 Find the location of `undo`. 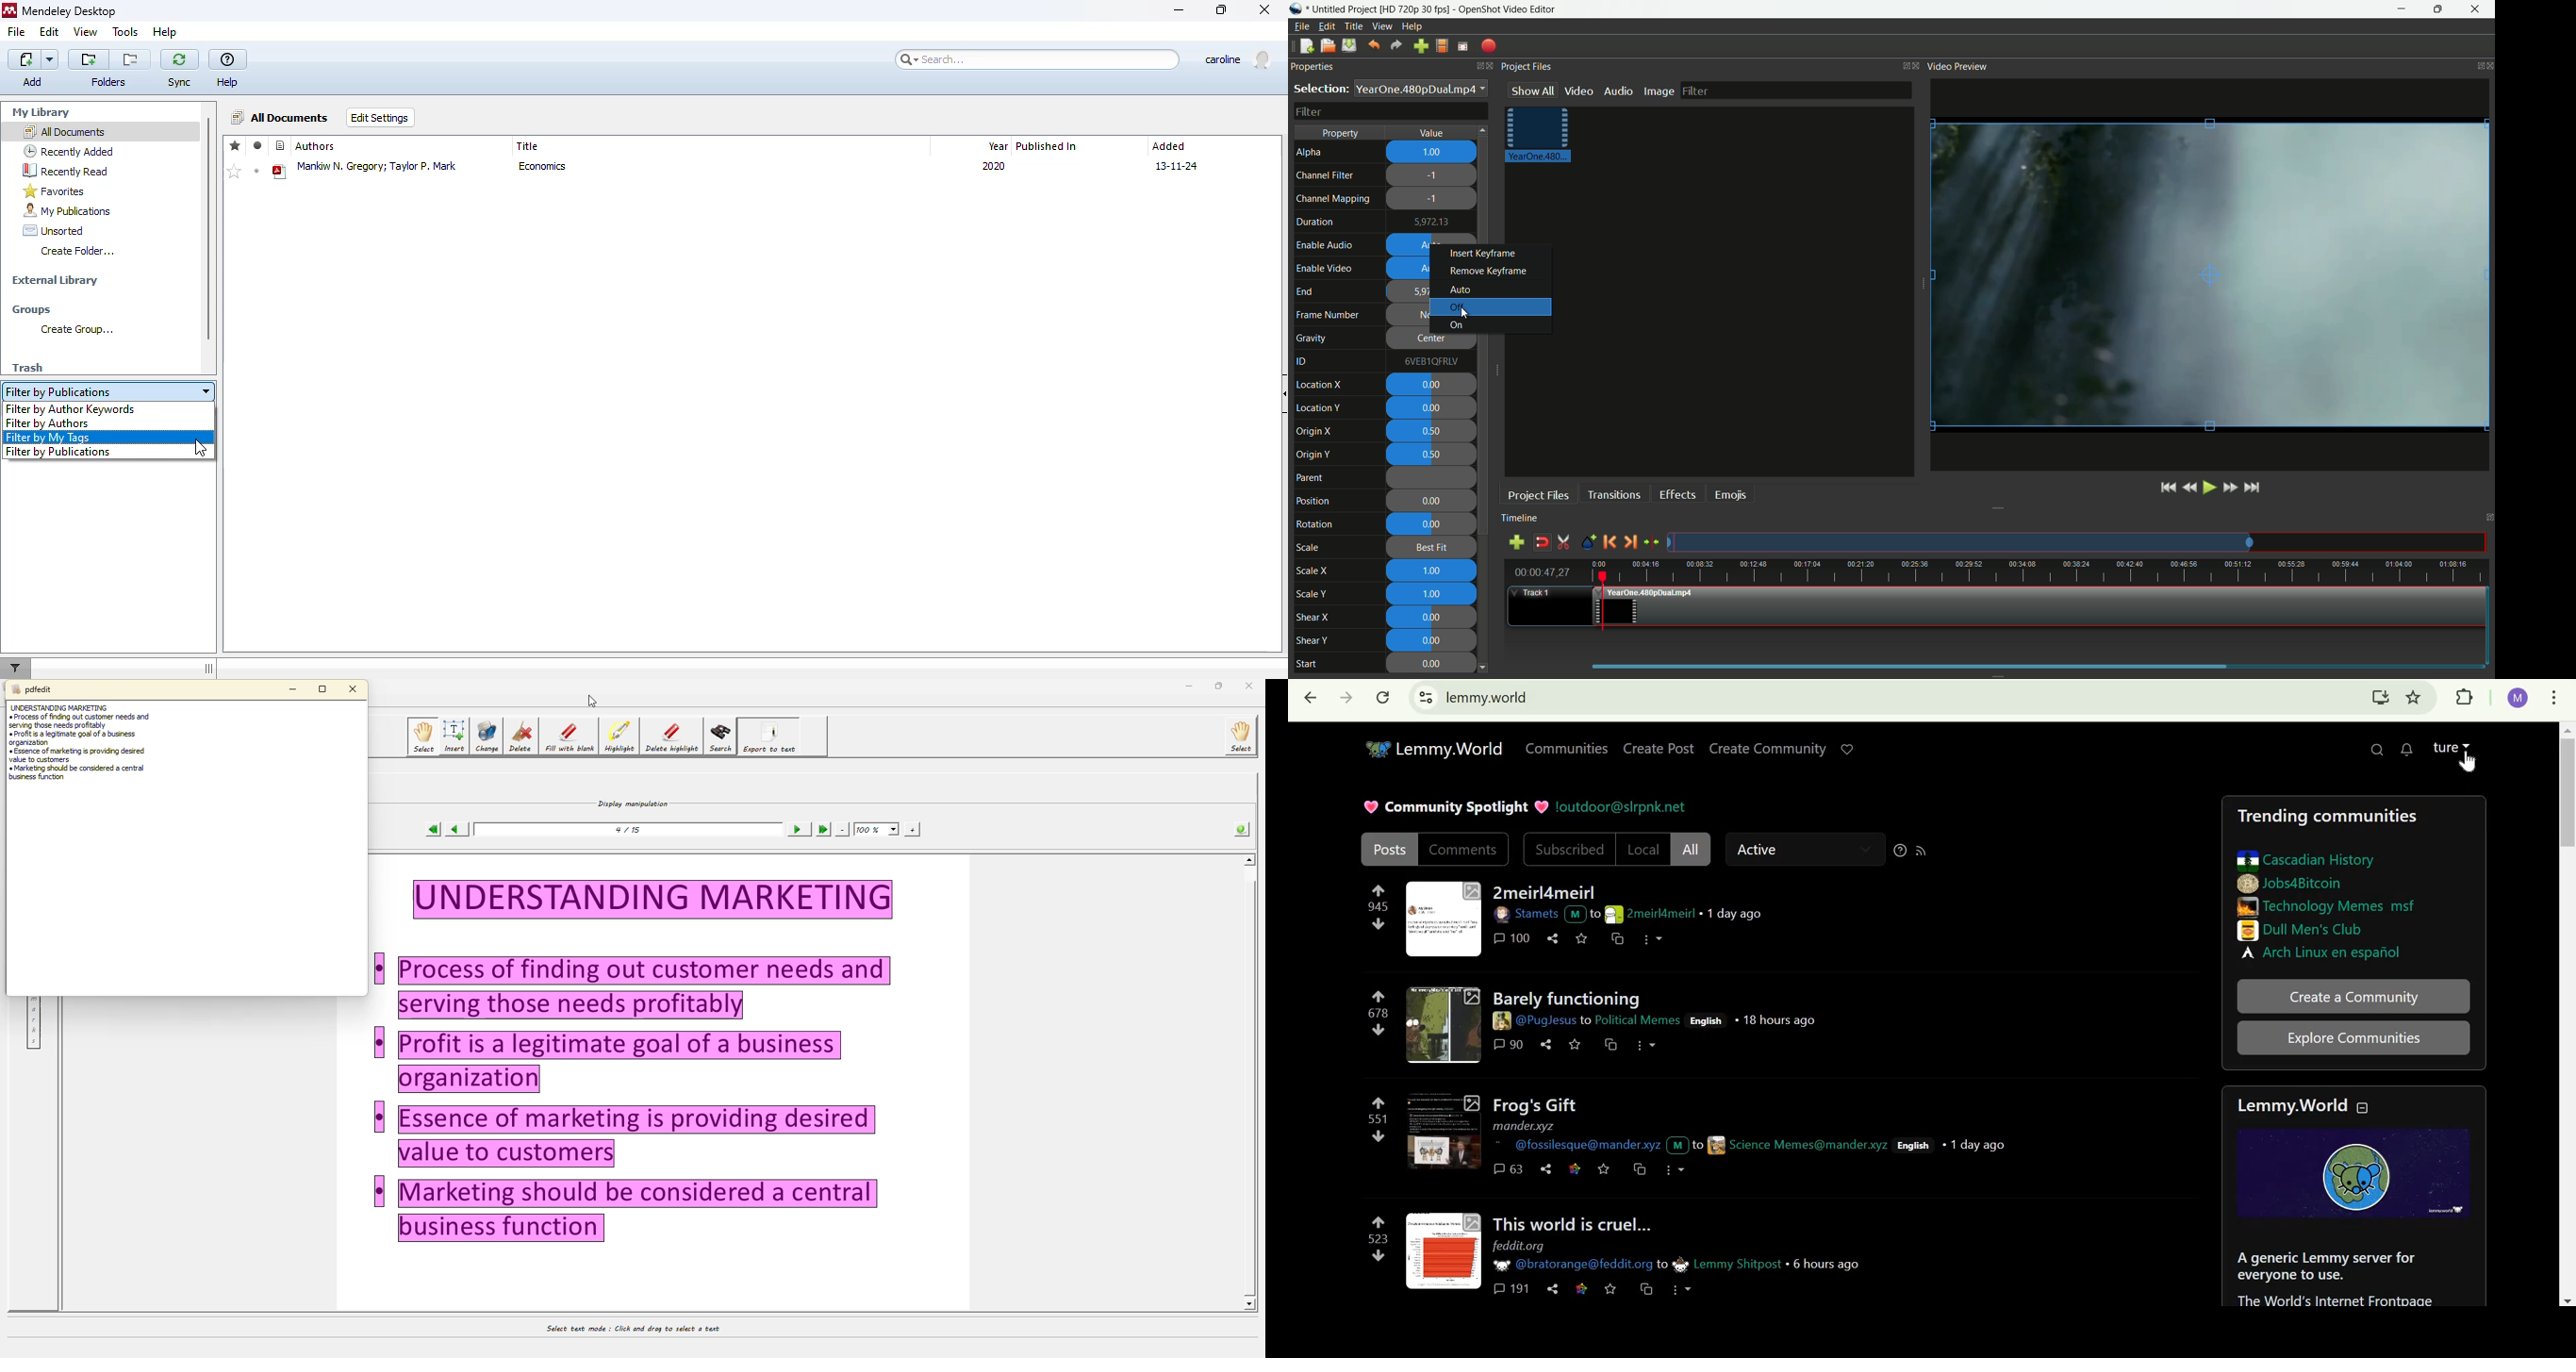

undo is located at coordinates (1373, 45).